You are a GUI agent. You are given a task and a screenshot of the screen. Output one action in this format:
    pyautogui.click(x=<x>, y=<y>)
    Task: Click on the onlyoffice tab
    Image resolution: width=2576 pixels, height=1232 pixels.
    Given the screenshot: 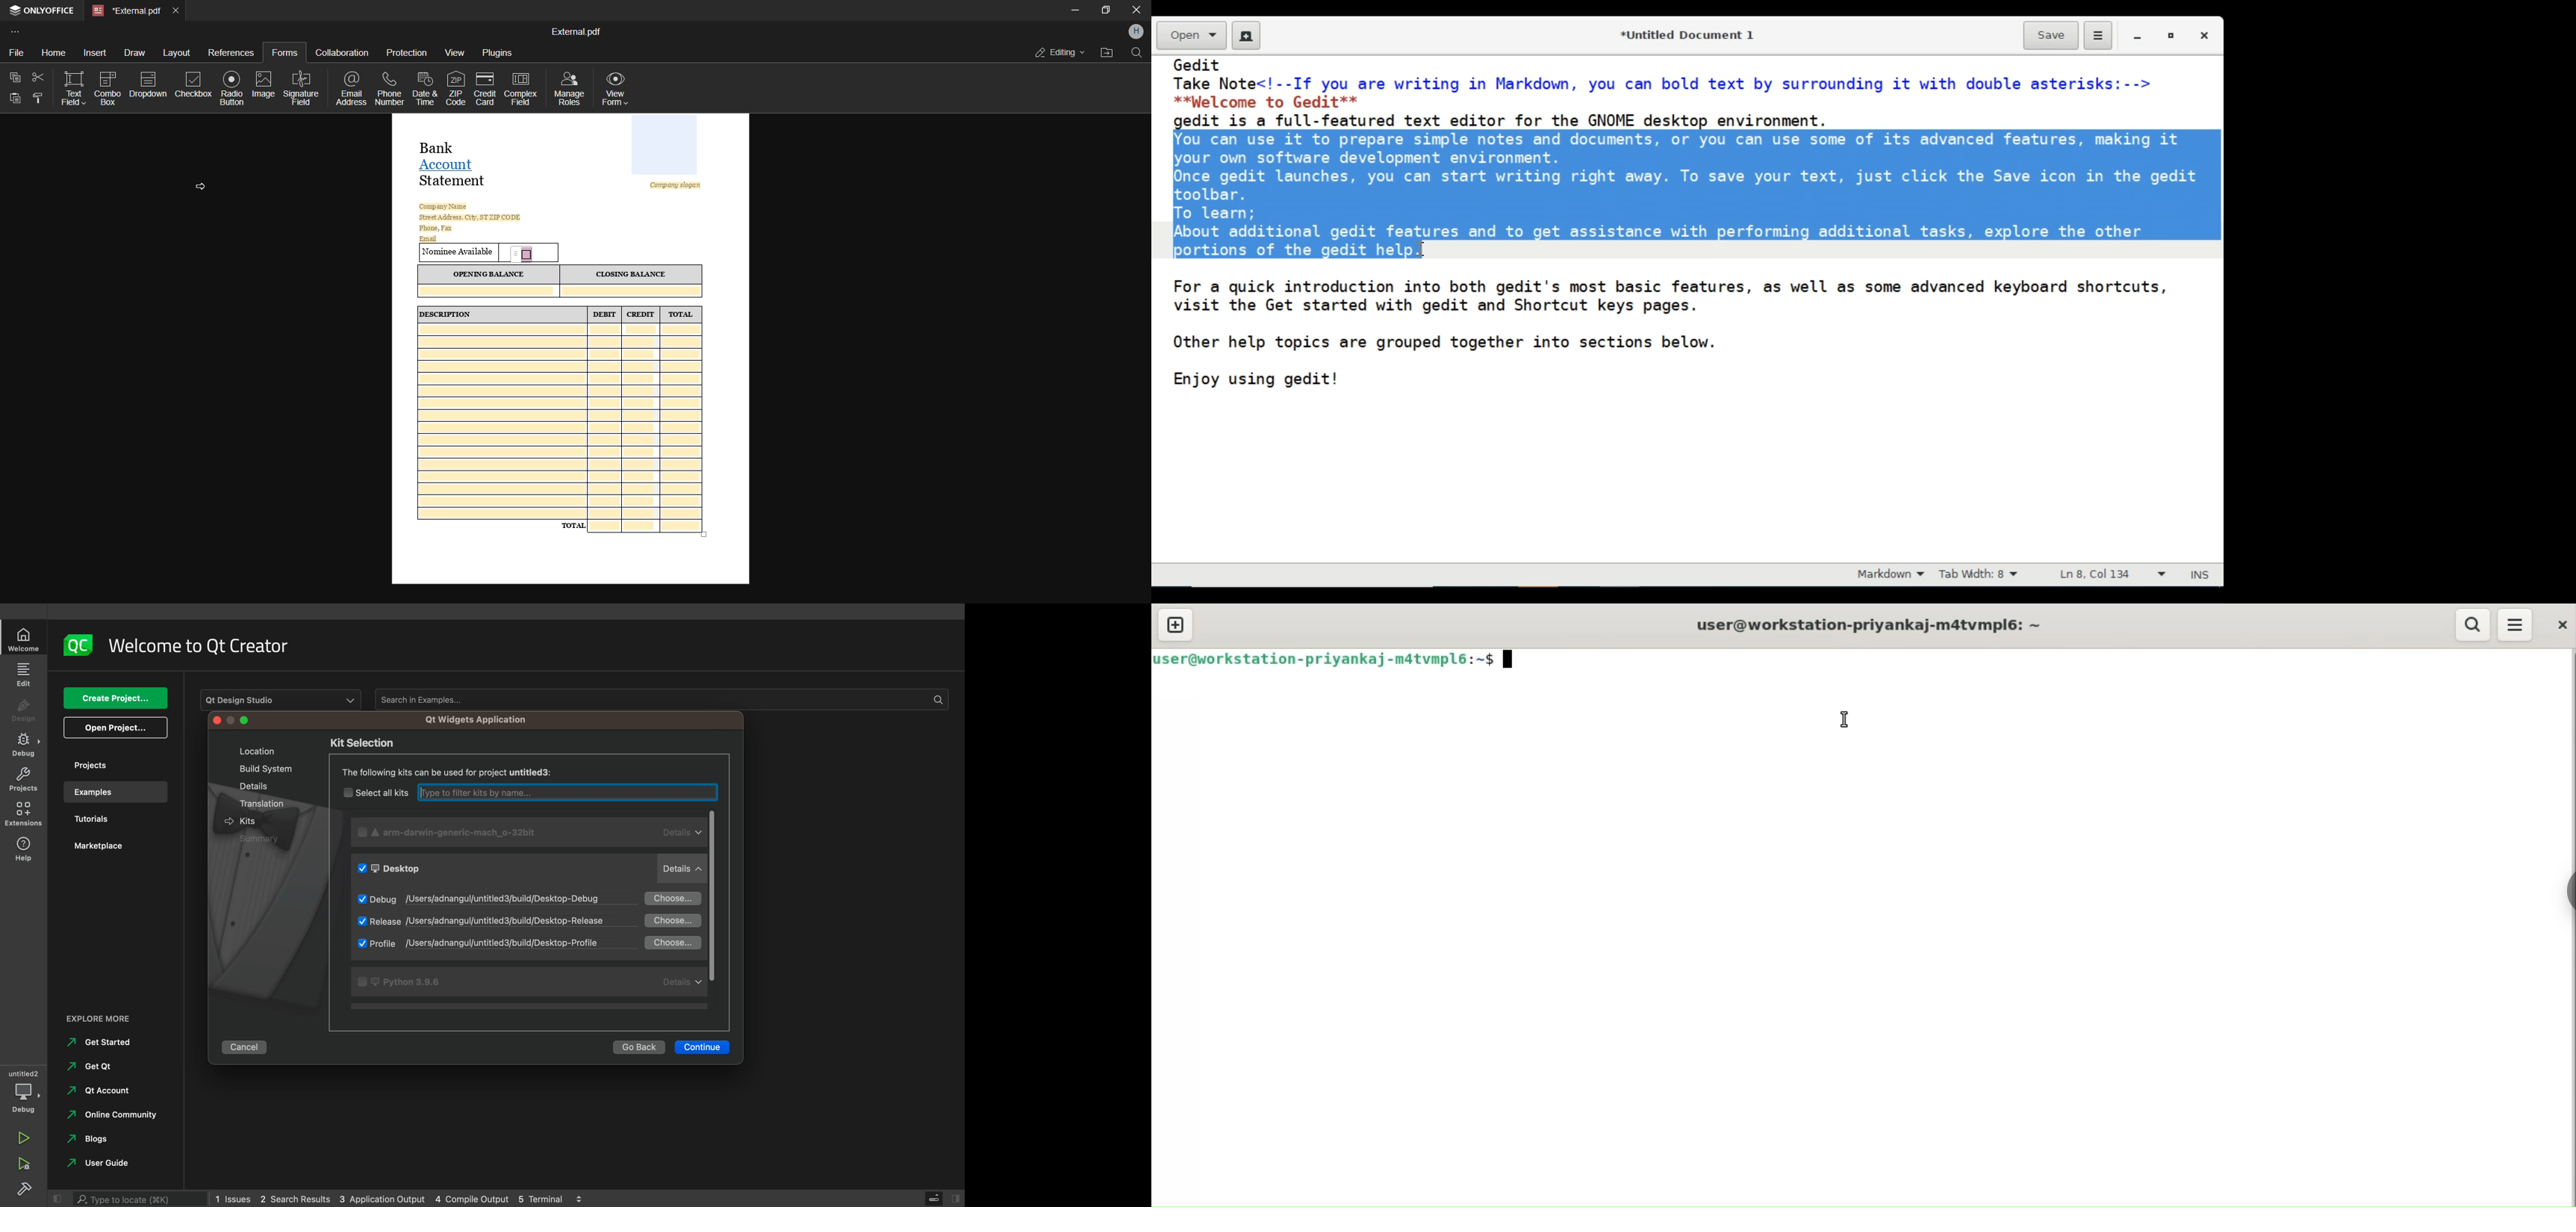 What is the action you would take?
    pyautogui.click(x=44, y=11)
    